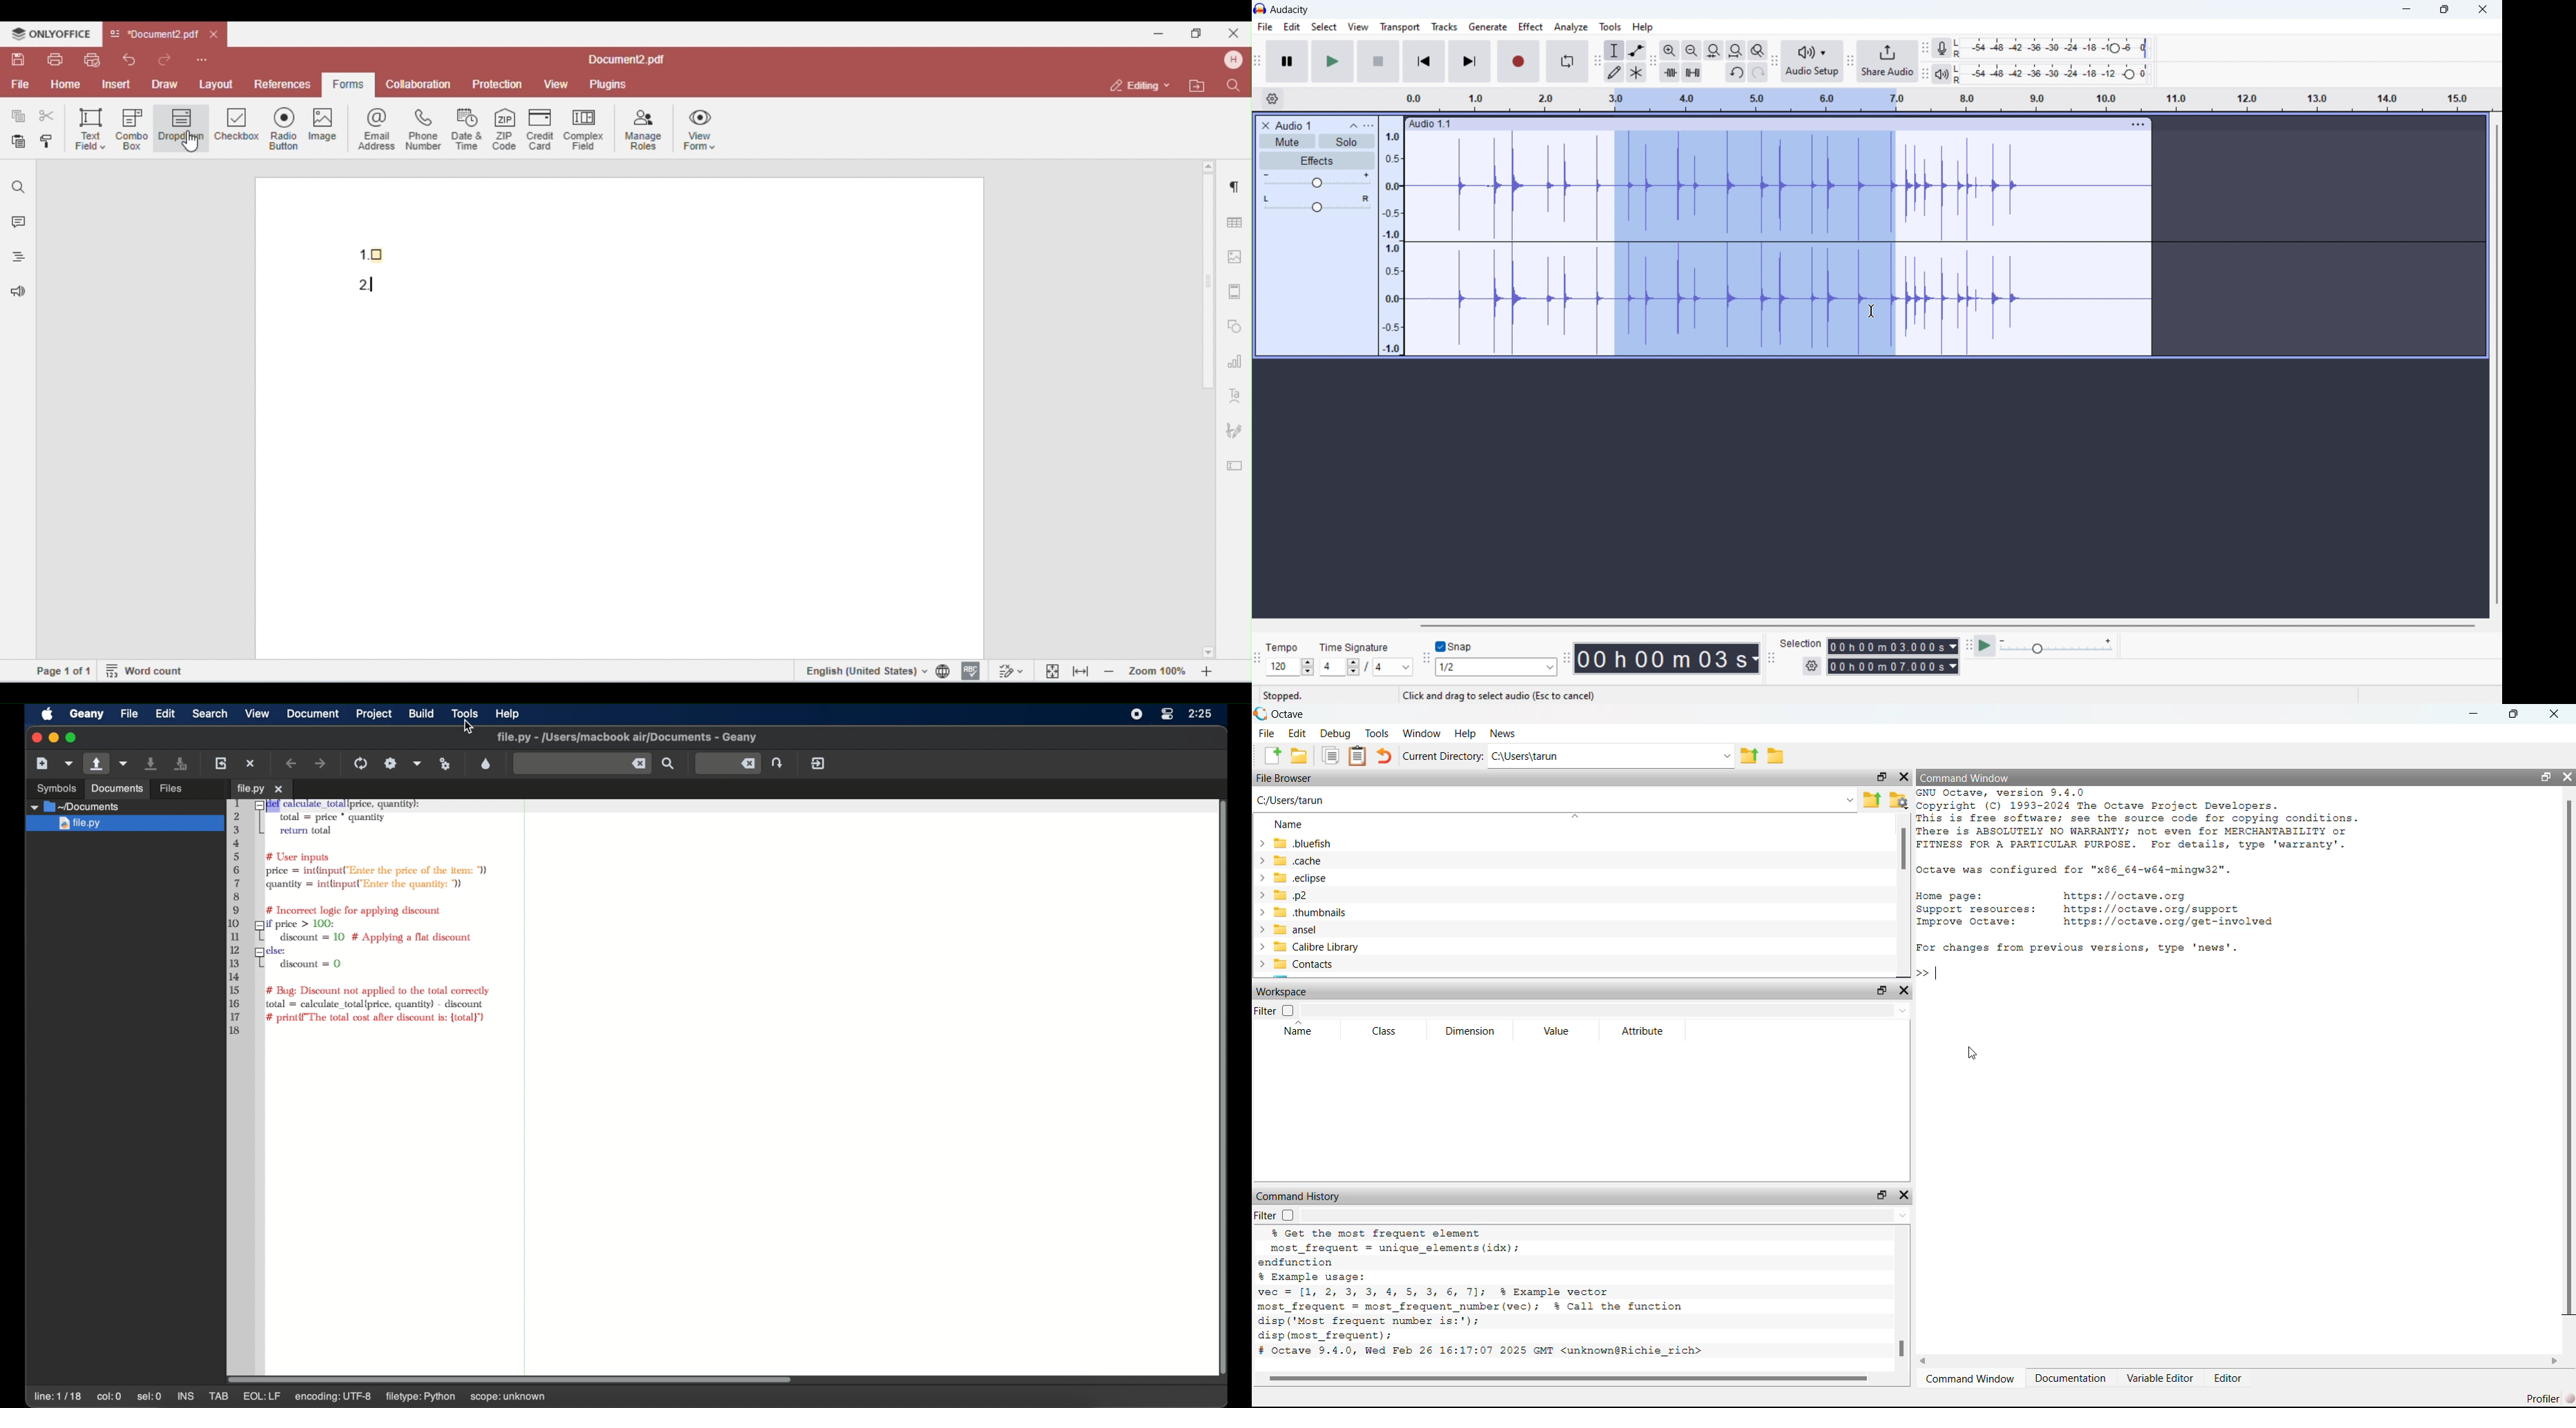  I want to click on Tempo, so click(1286, 646).